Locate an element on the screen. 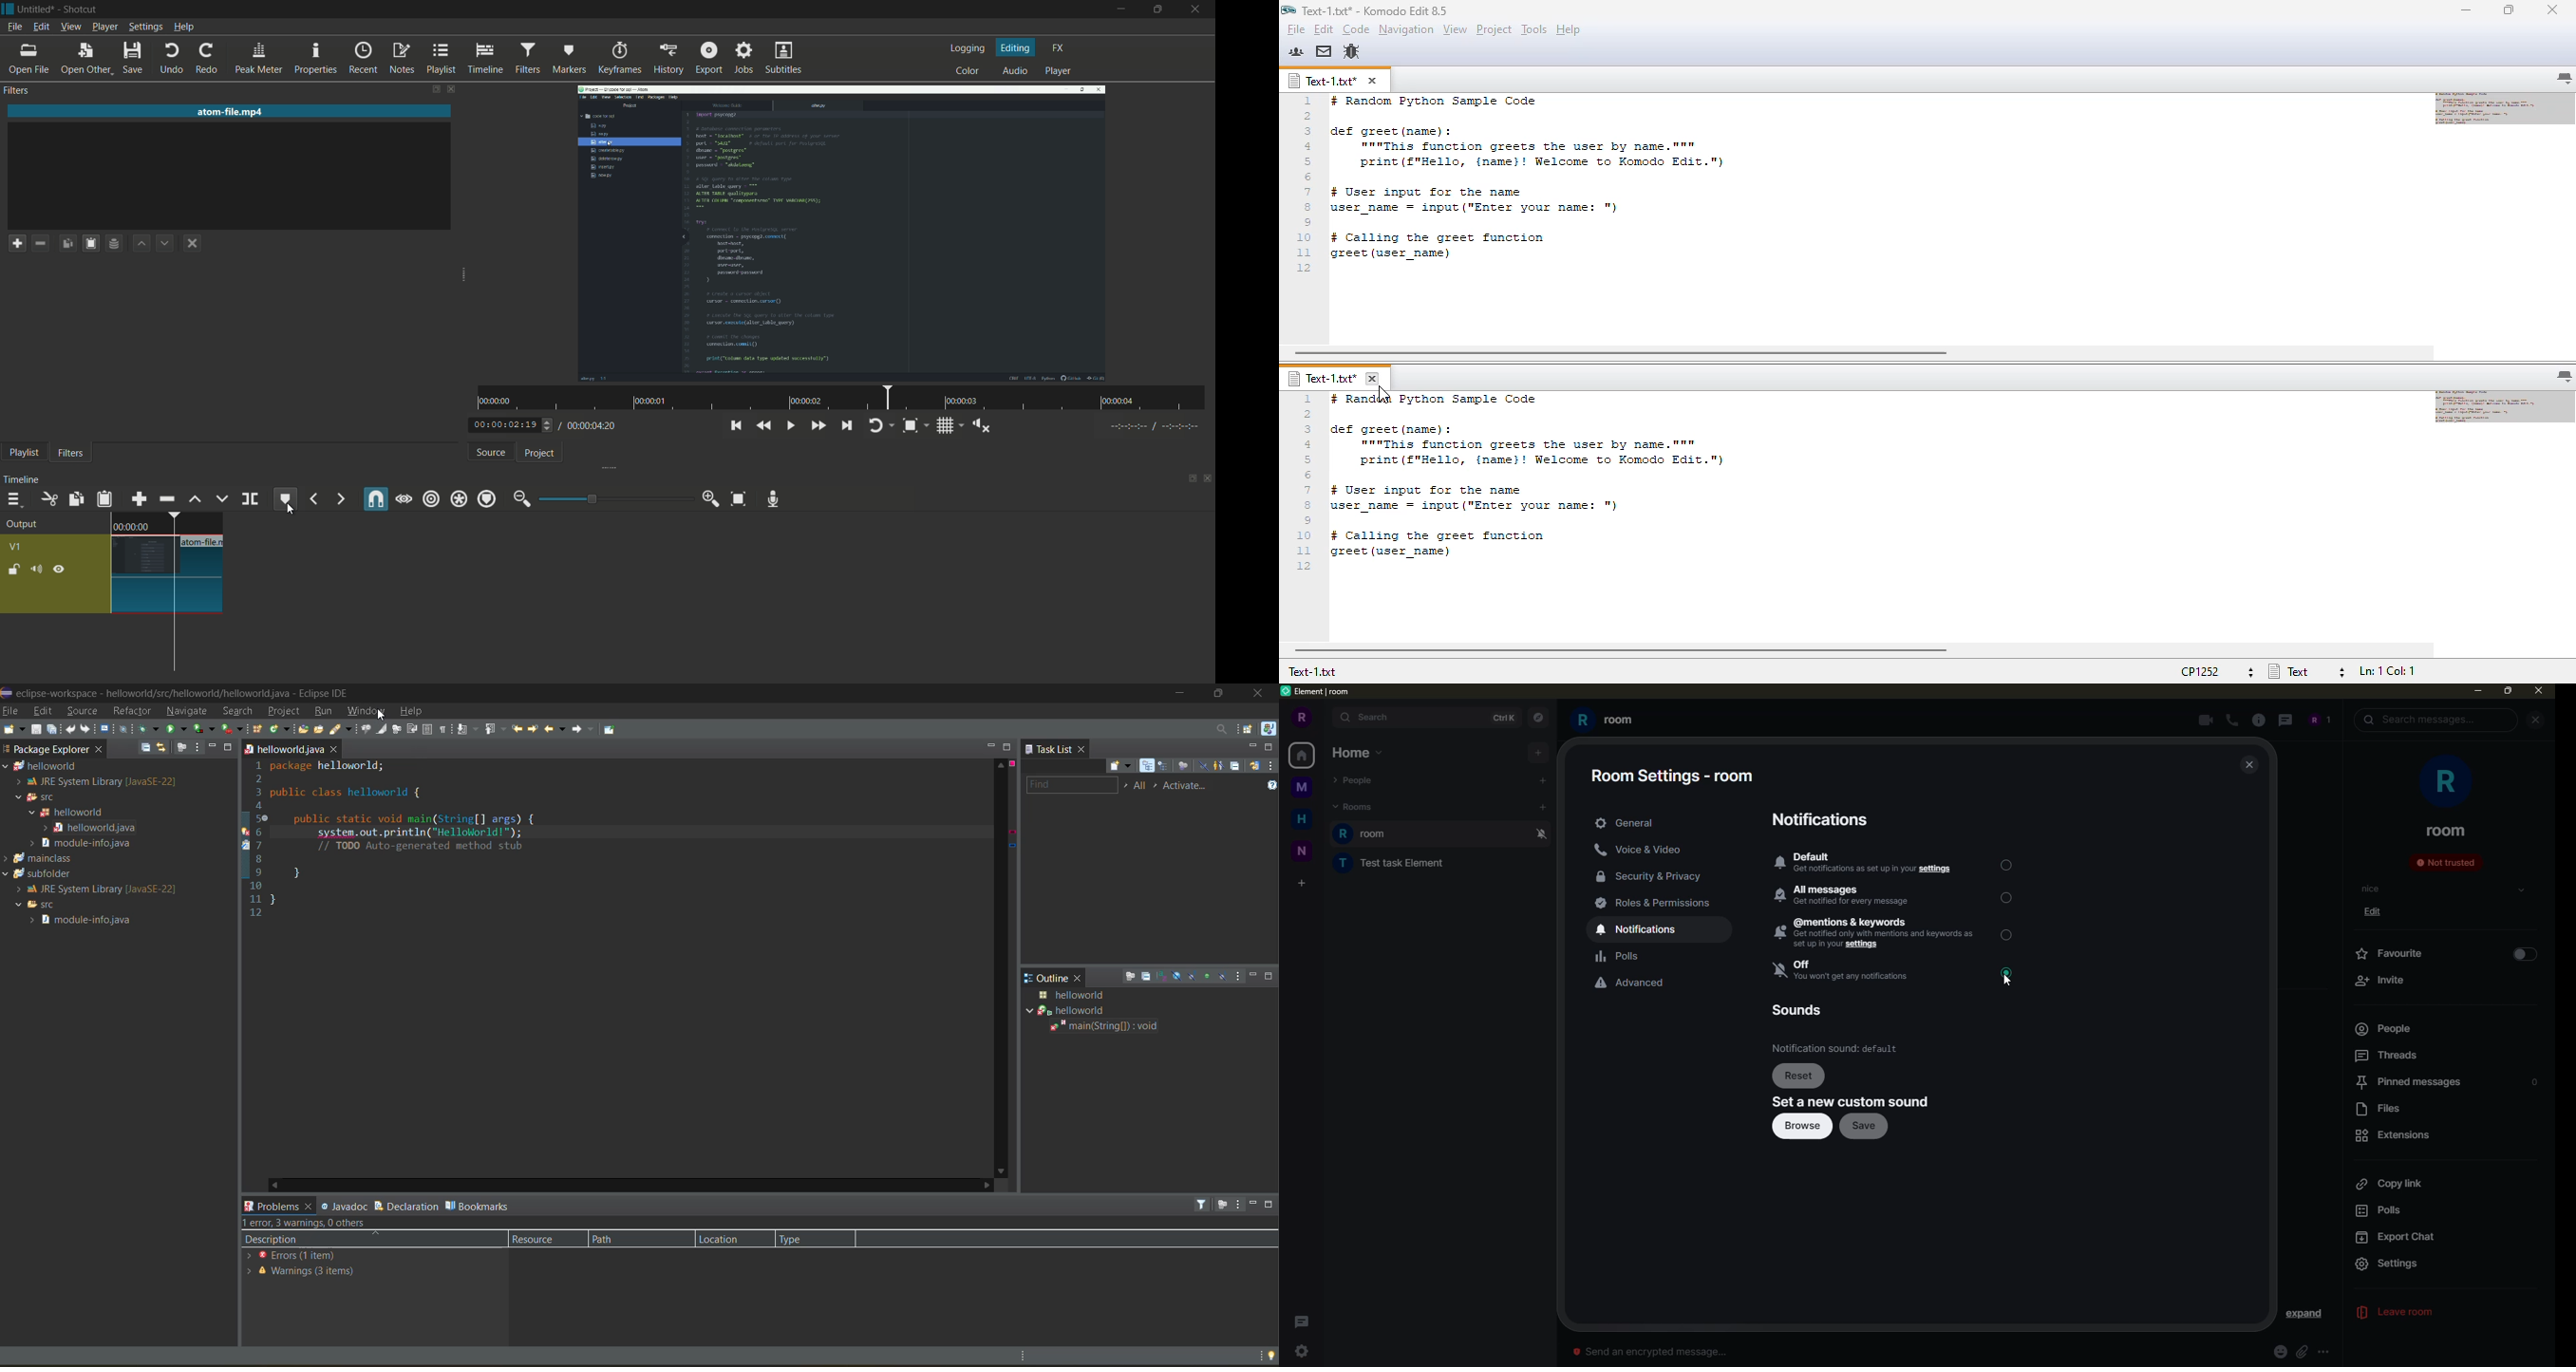 The height and width of the screenshot is (1372, 2576). focus on active task is located at coordinates (1133, 977).